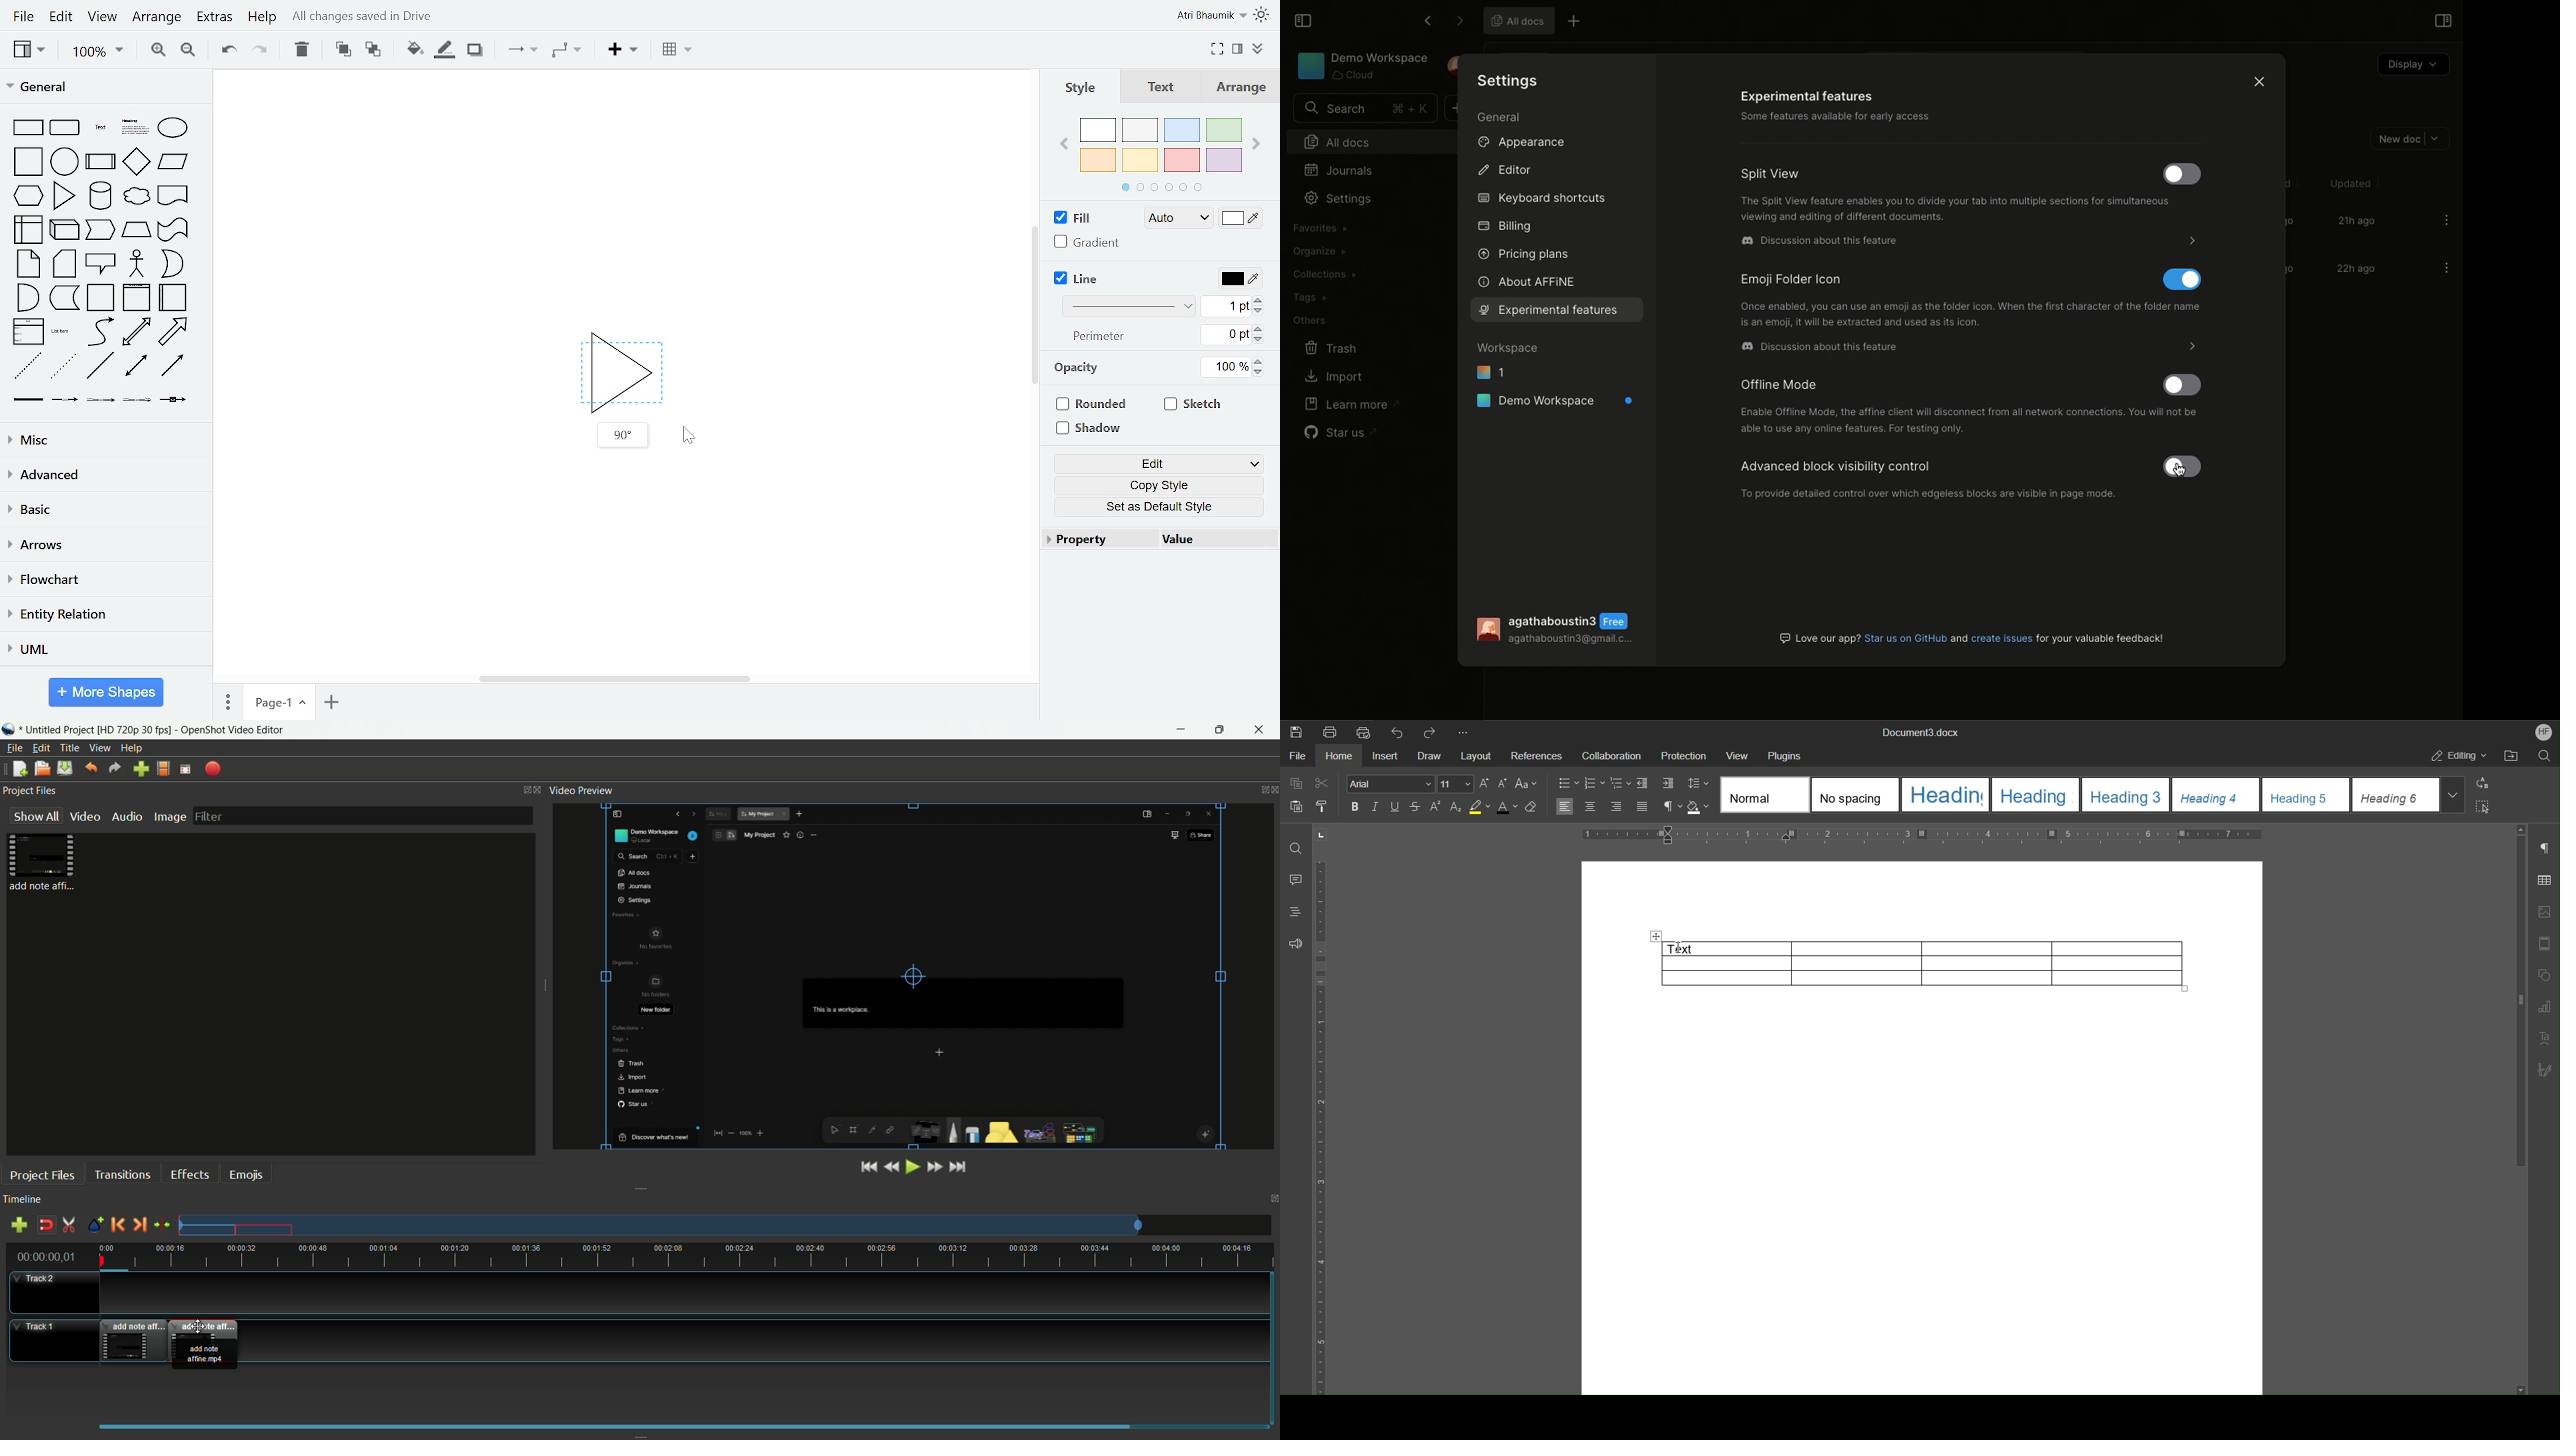  What do you see at coordinates (1176, 219) in the screenshot?
I see `fill sytle` at bounding box center [1176, 219].